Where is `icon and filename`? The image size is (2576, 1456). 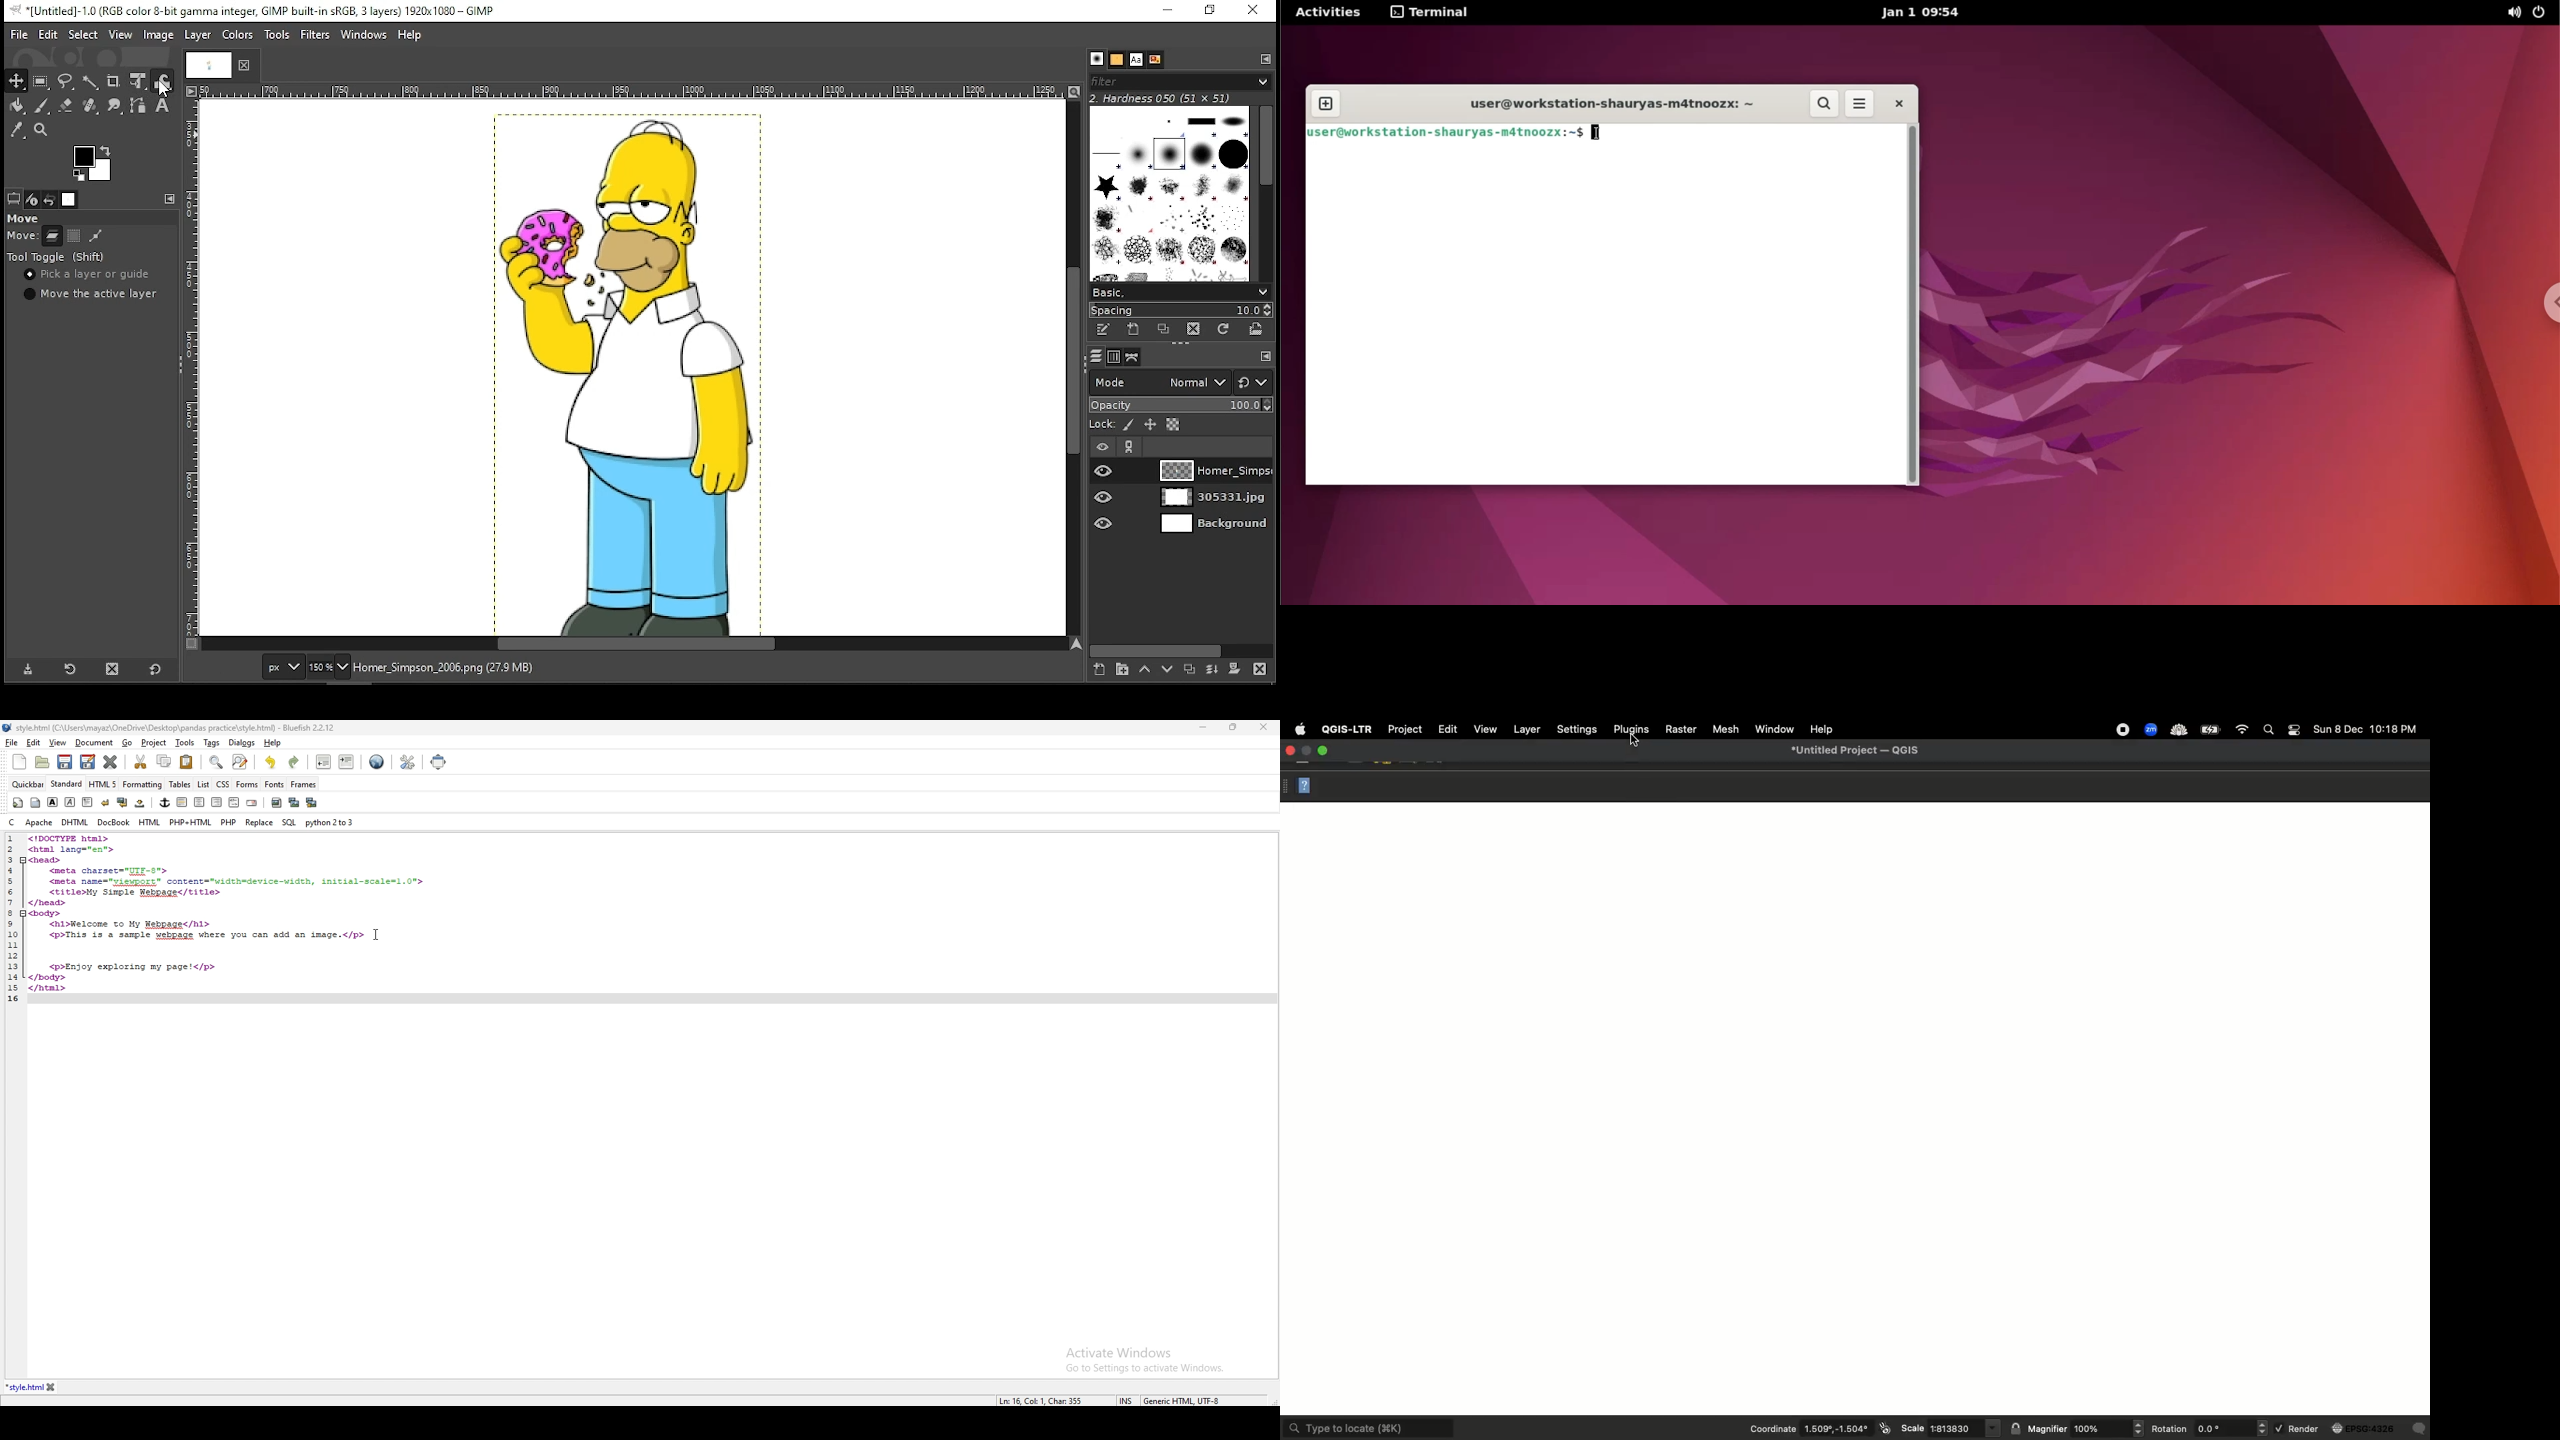
icon and filename is located at coordinates (257, 10).